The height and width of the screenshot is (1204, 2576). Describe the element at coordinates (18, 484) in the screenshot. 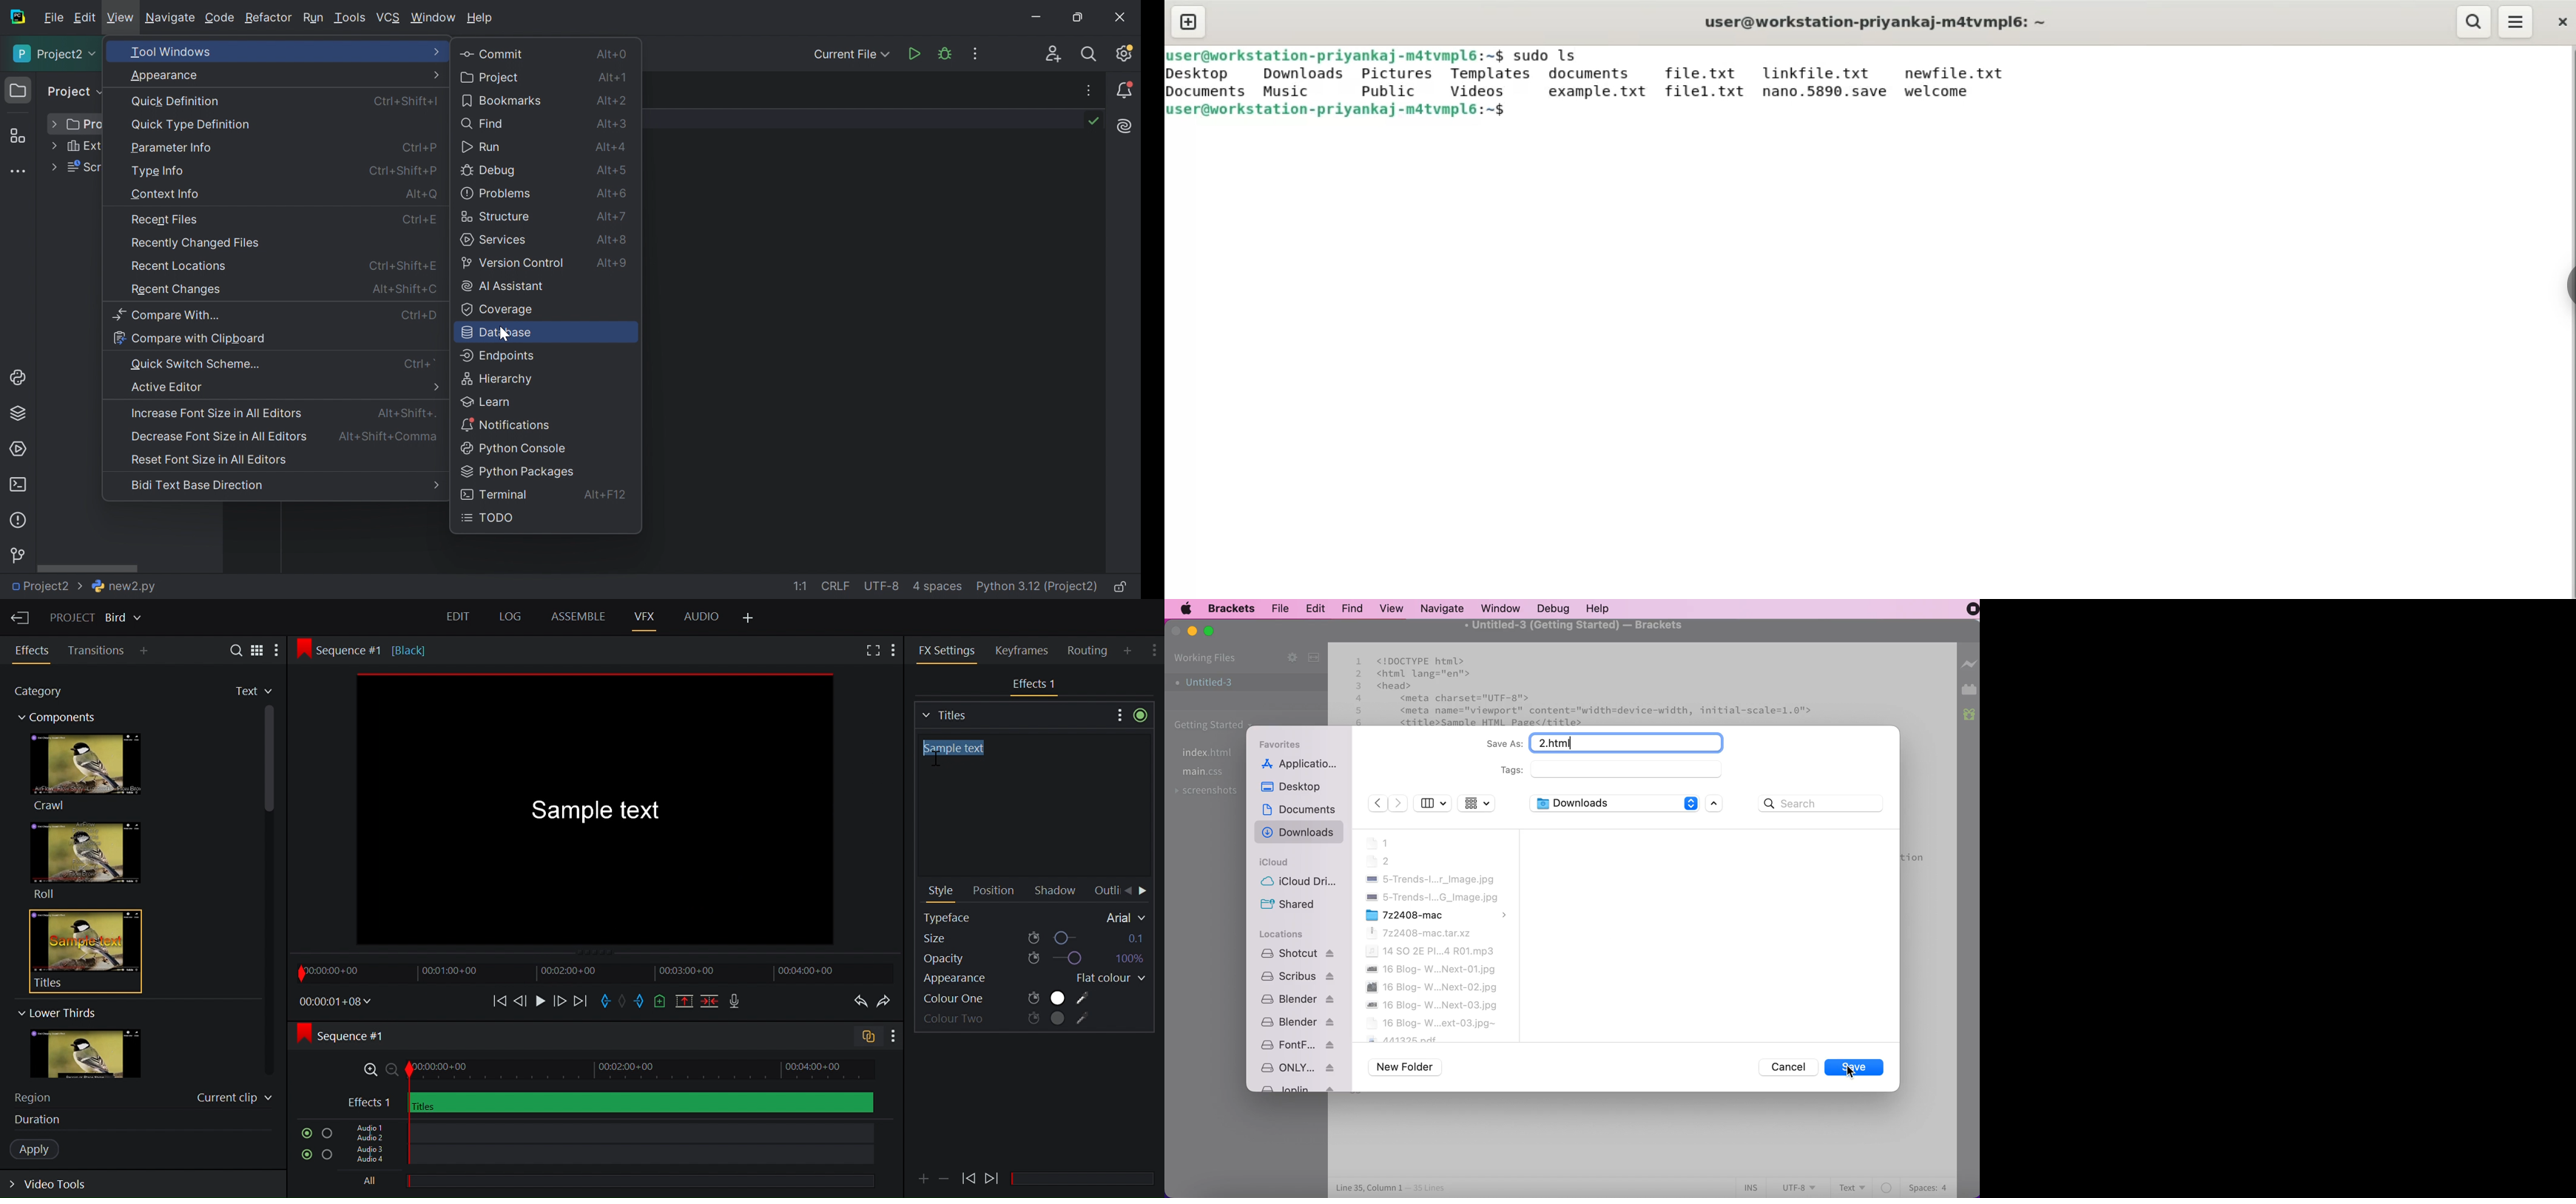

I see `Terminal` at that location.